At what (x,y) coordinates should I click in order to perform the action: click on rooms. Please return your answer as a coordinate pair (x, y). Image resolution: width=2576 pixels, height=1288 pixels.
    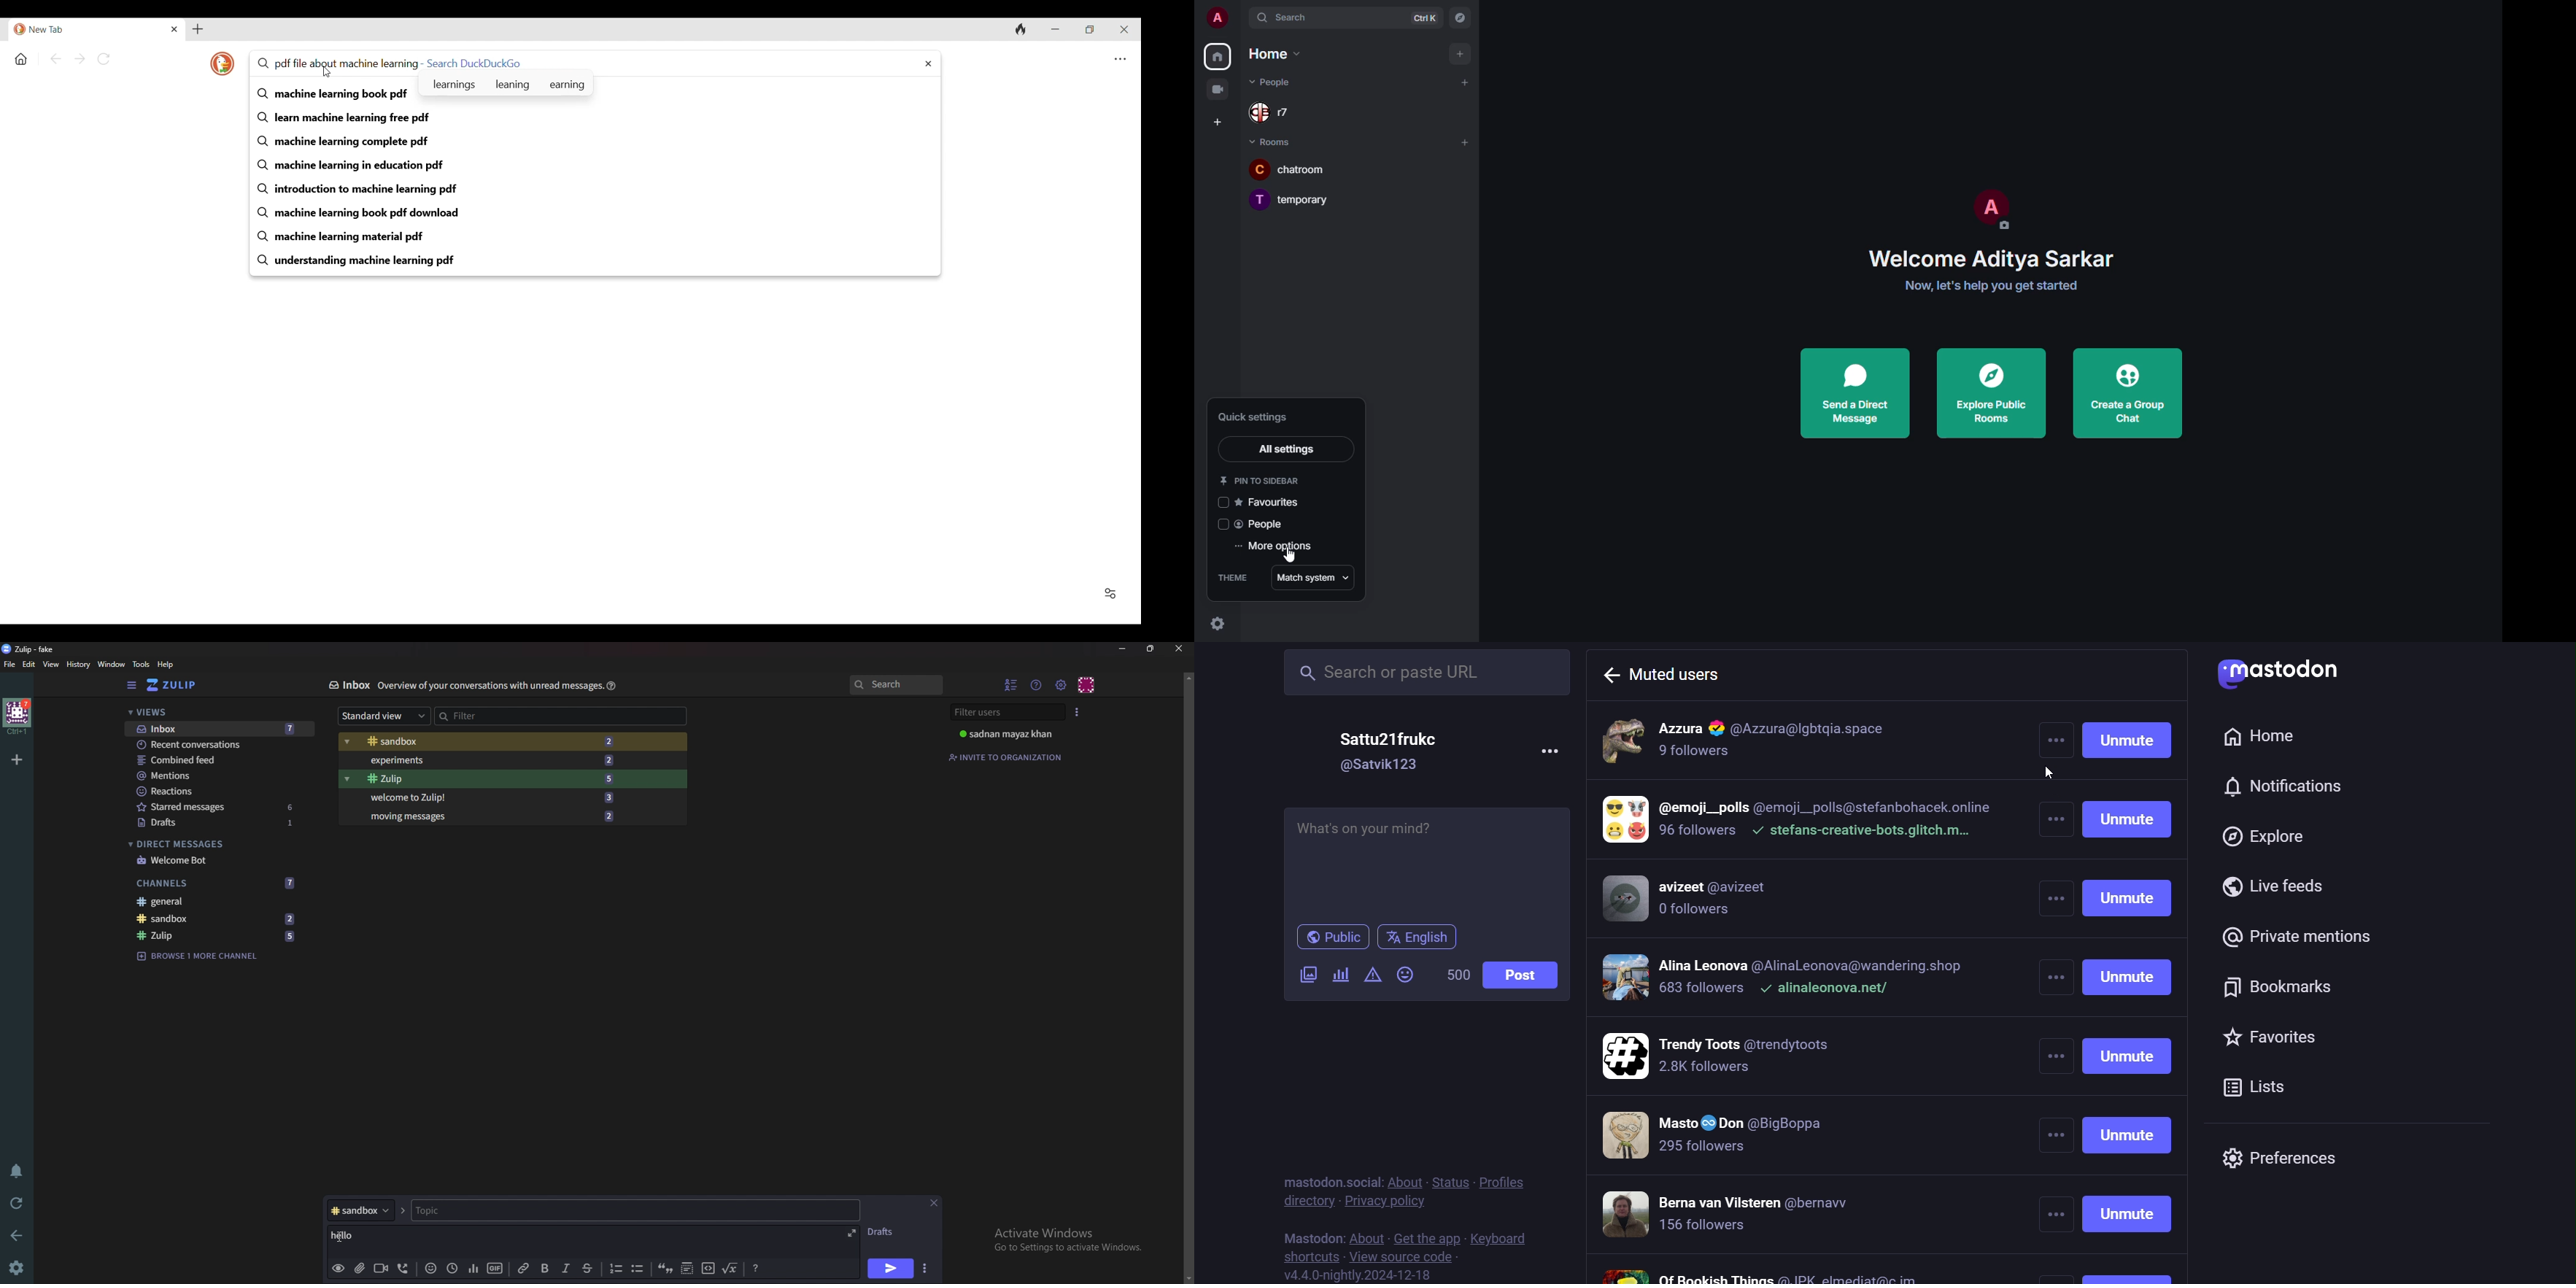
    Looking at the image, I should click on (1273, 142).